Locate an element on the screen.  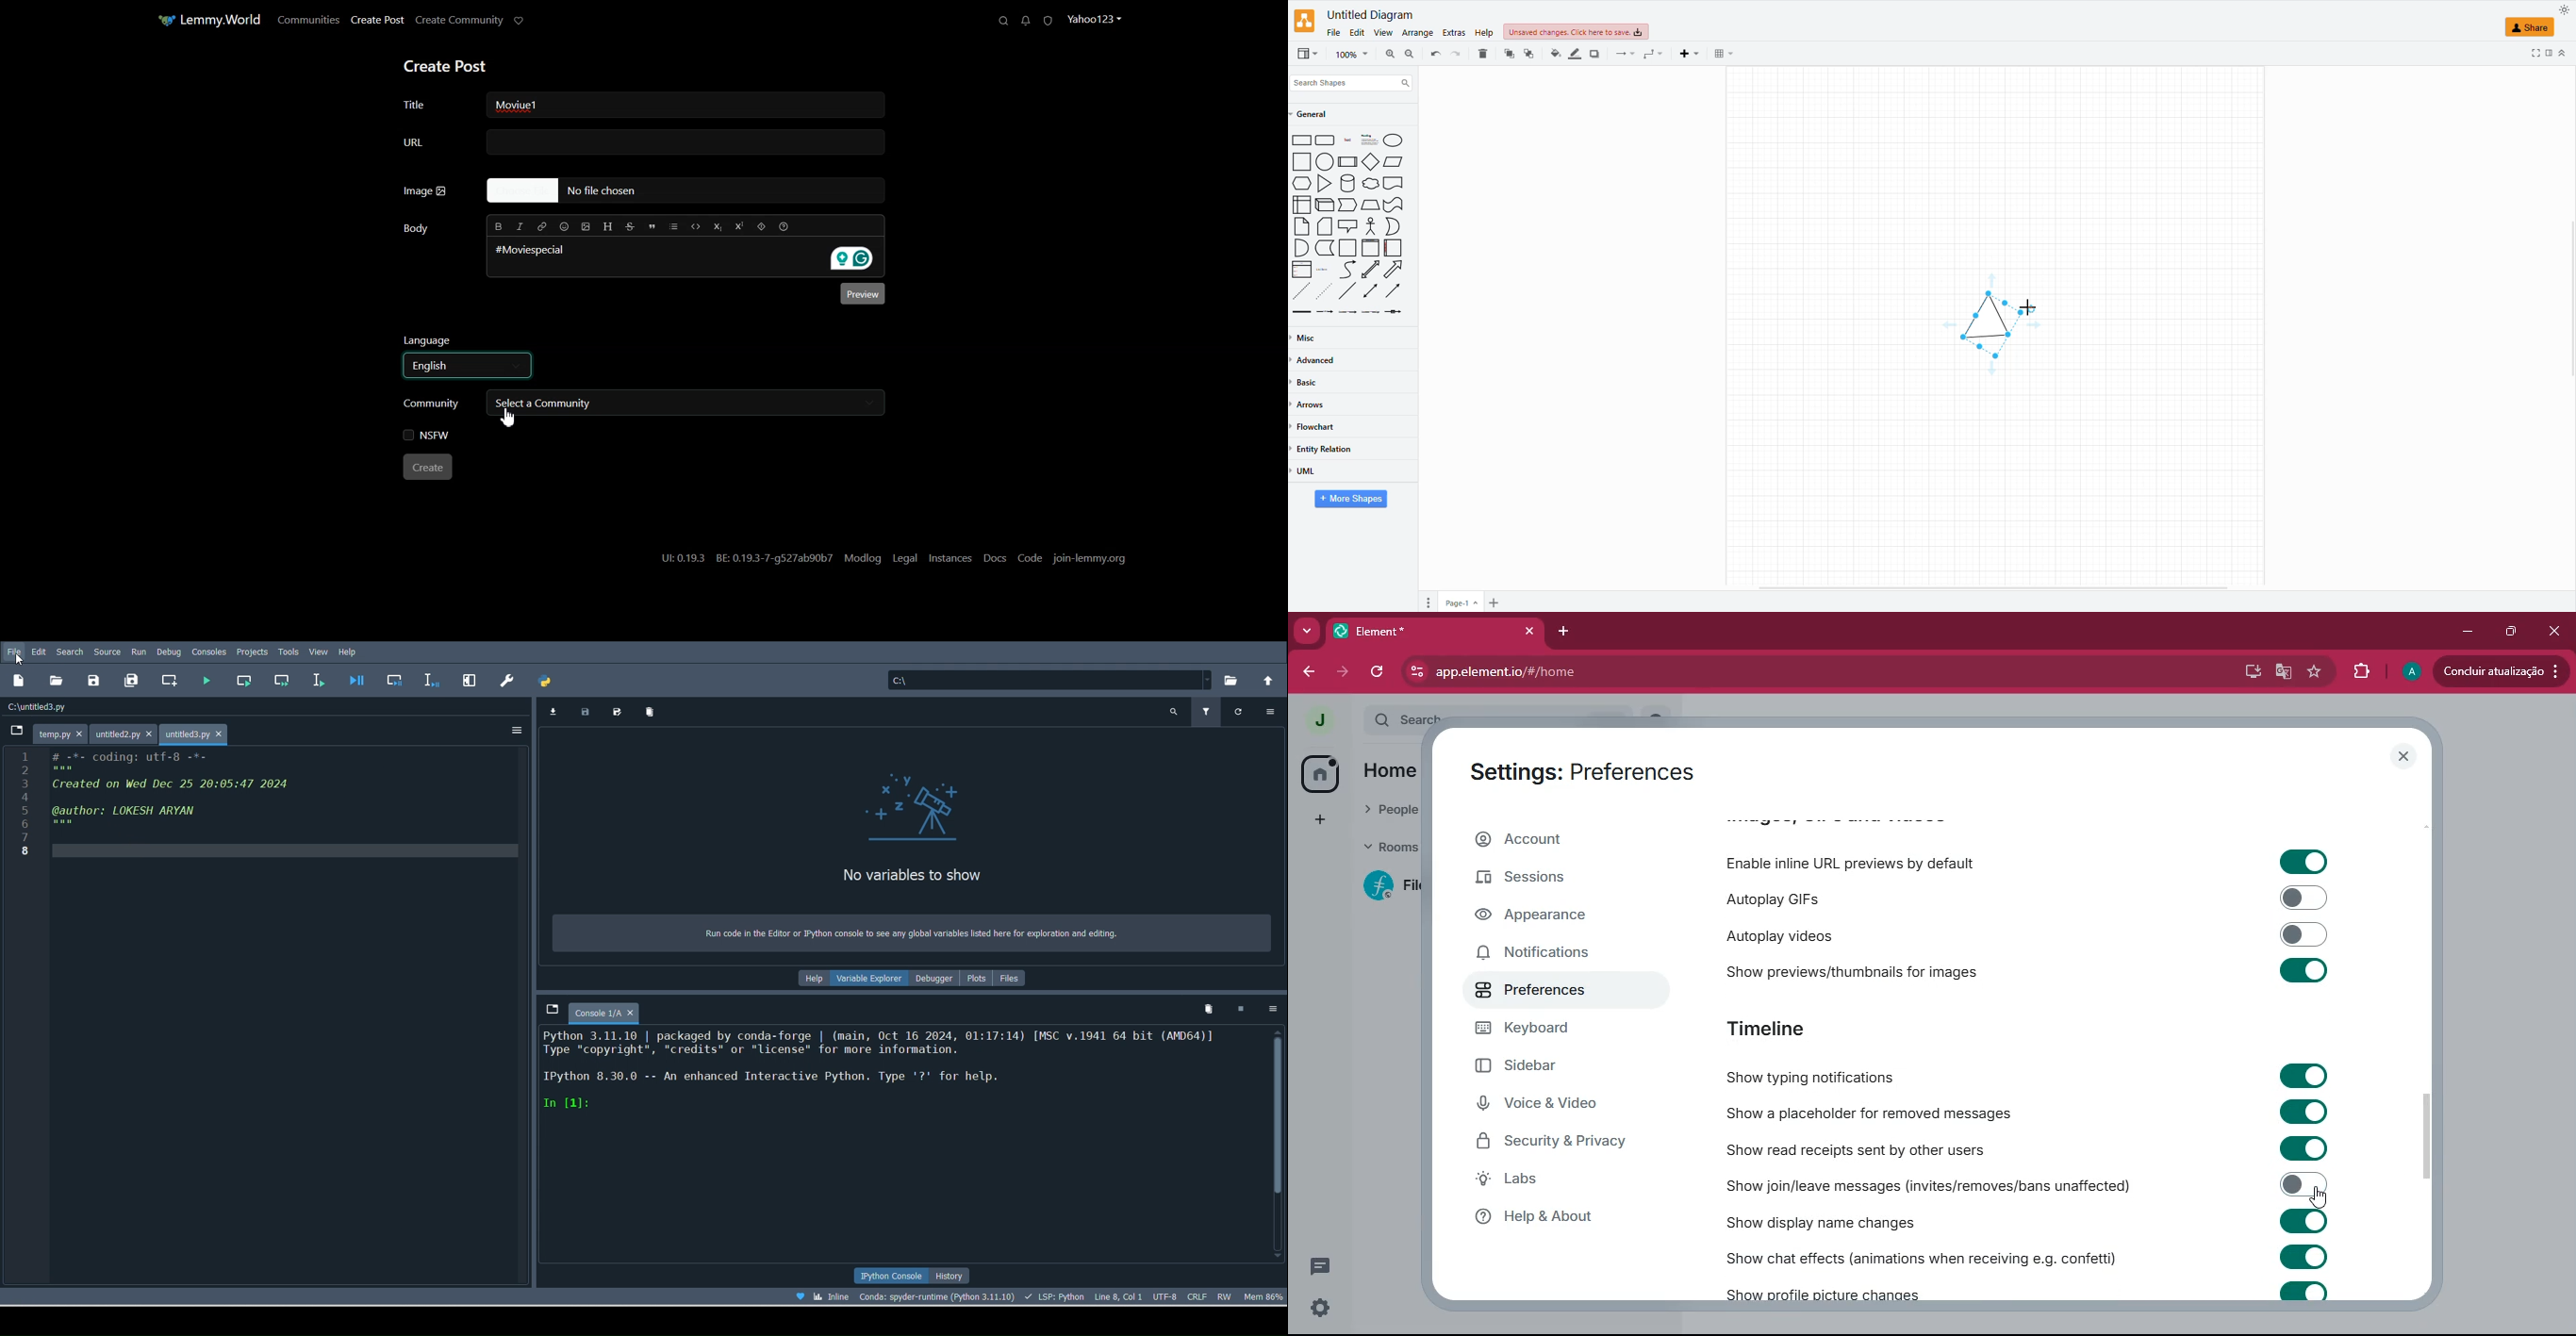
toggle on/off is located at coordinates (2304, 934).